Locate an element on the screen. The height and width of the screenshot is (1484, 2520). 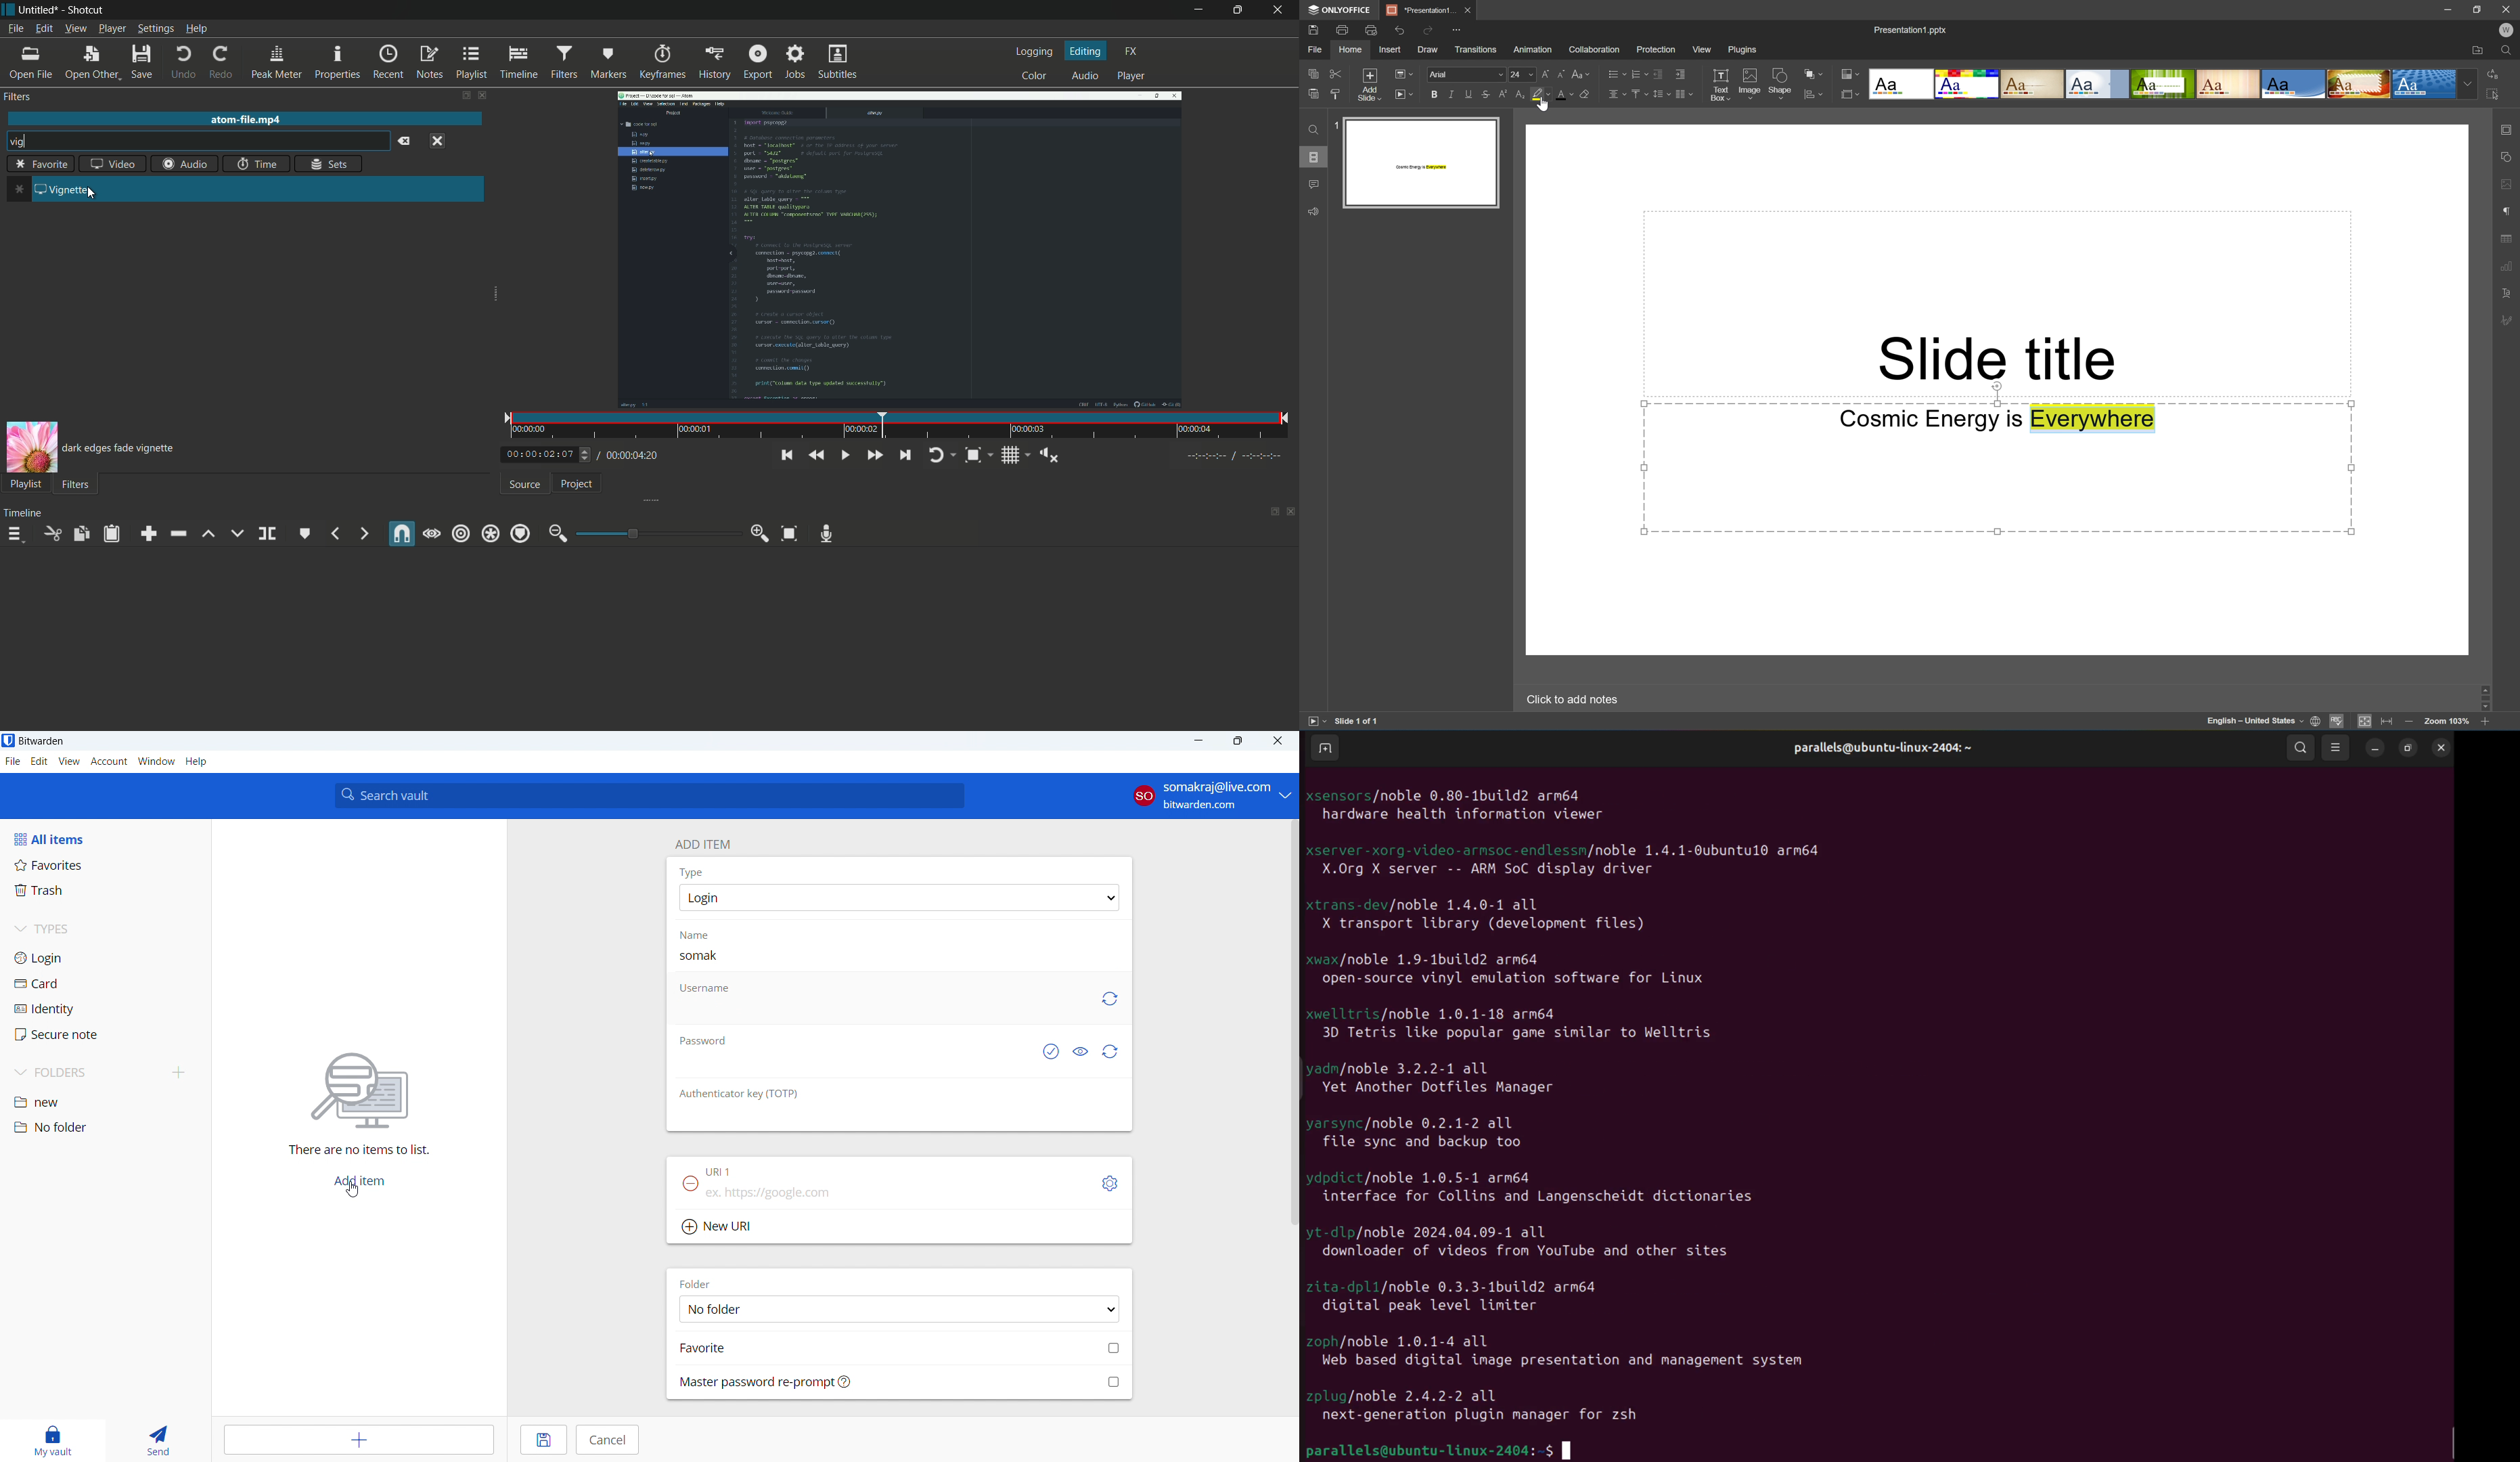
source is located at coordinates (524, 484).